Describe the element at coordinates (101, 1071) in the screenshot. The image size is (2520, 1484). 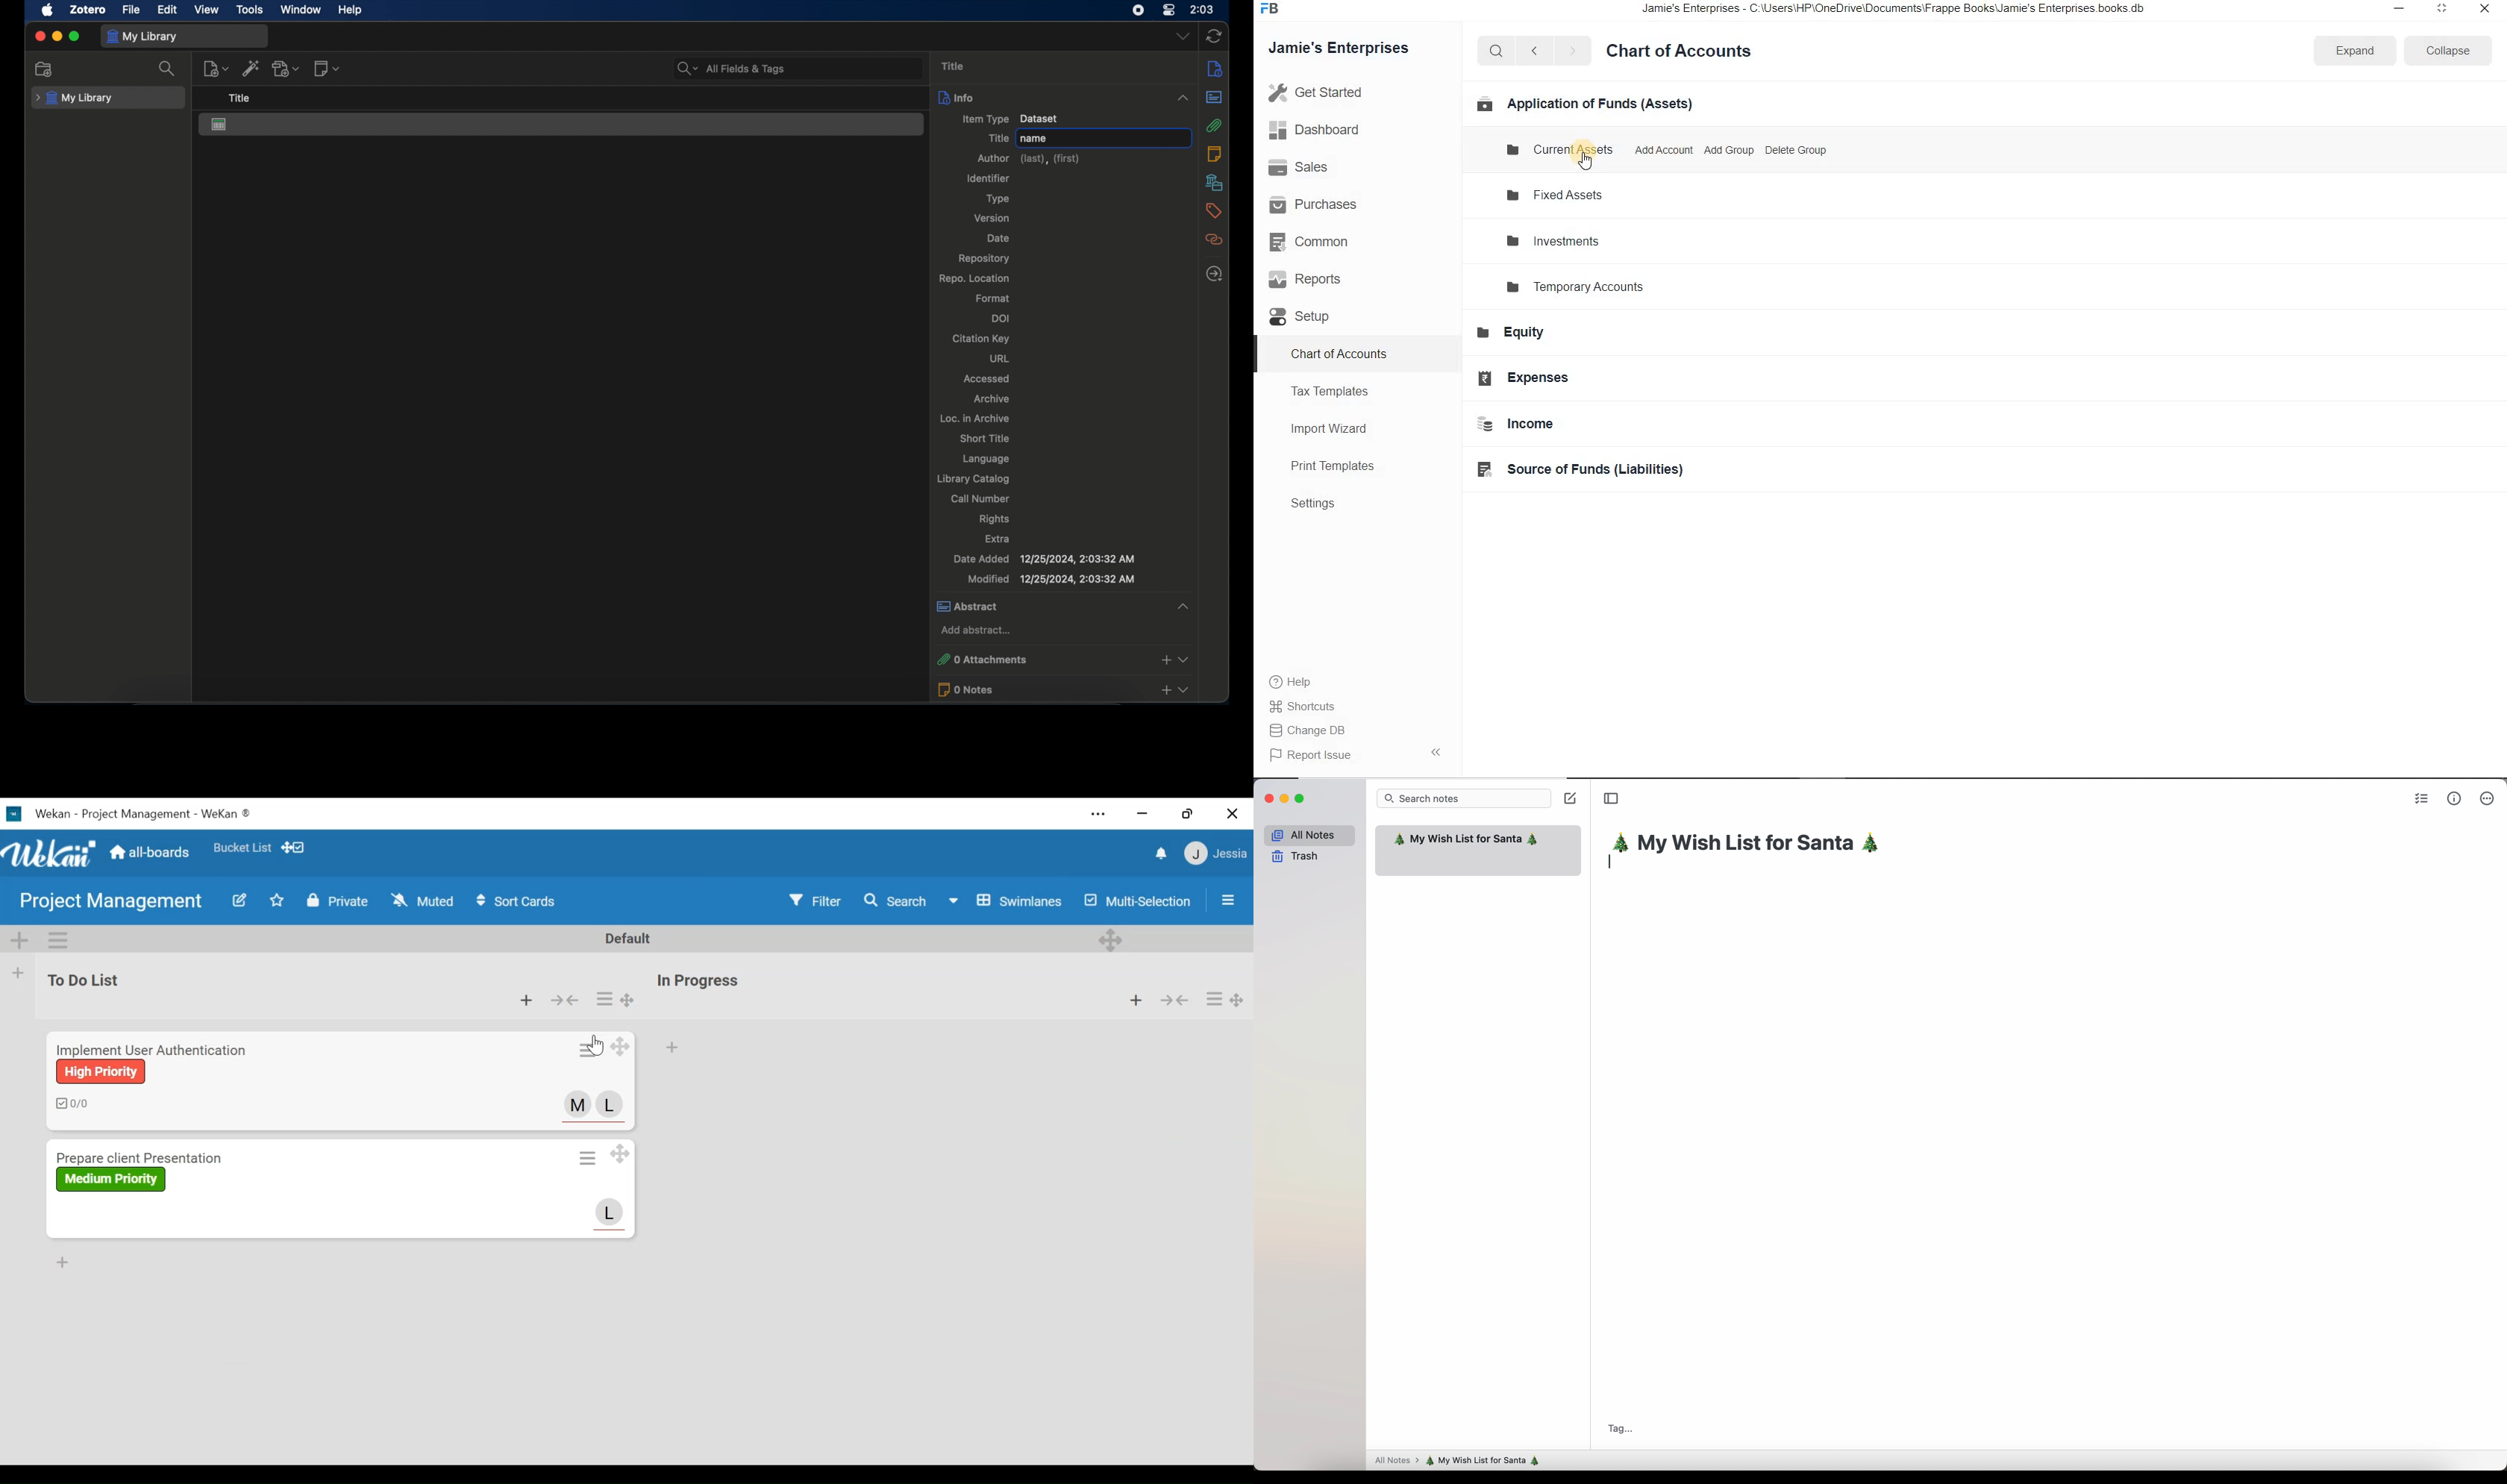
I see `label` at that location.